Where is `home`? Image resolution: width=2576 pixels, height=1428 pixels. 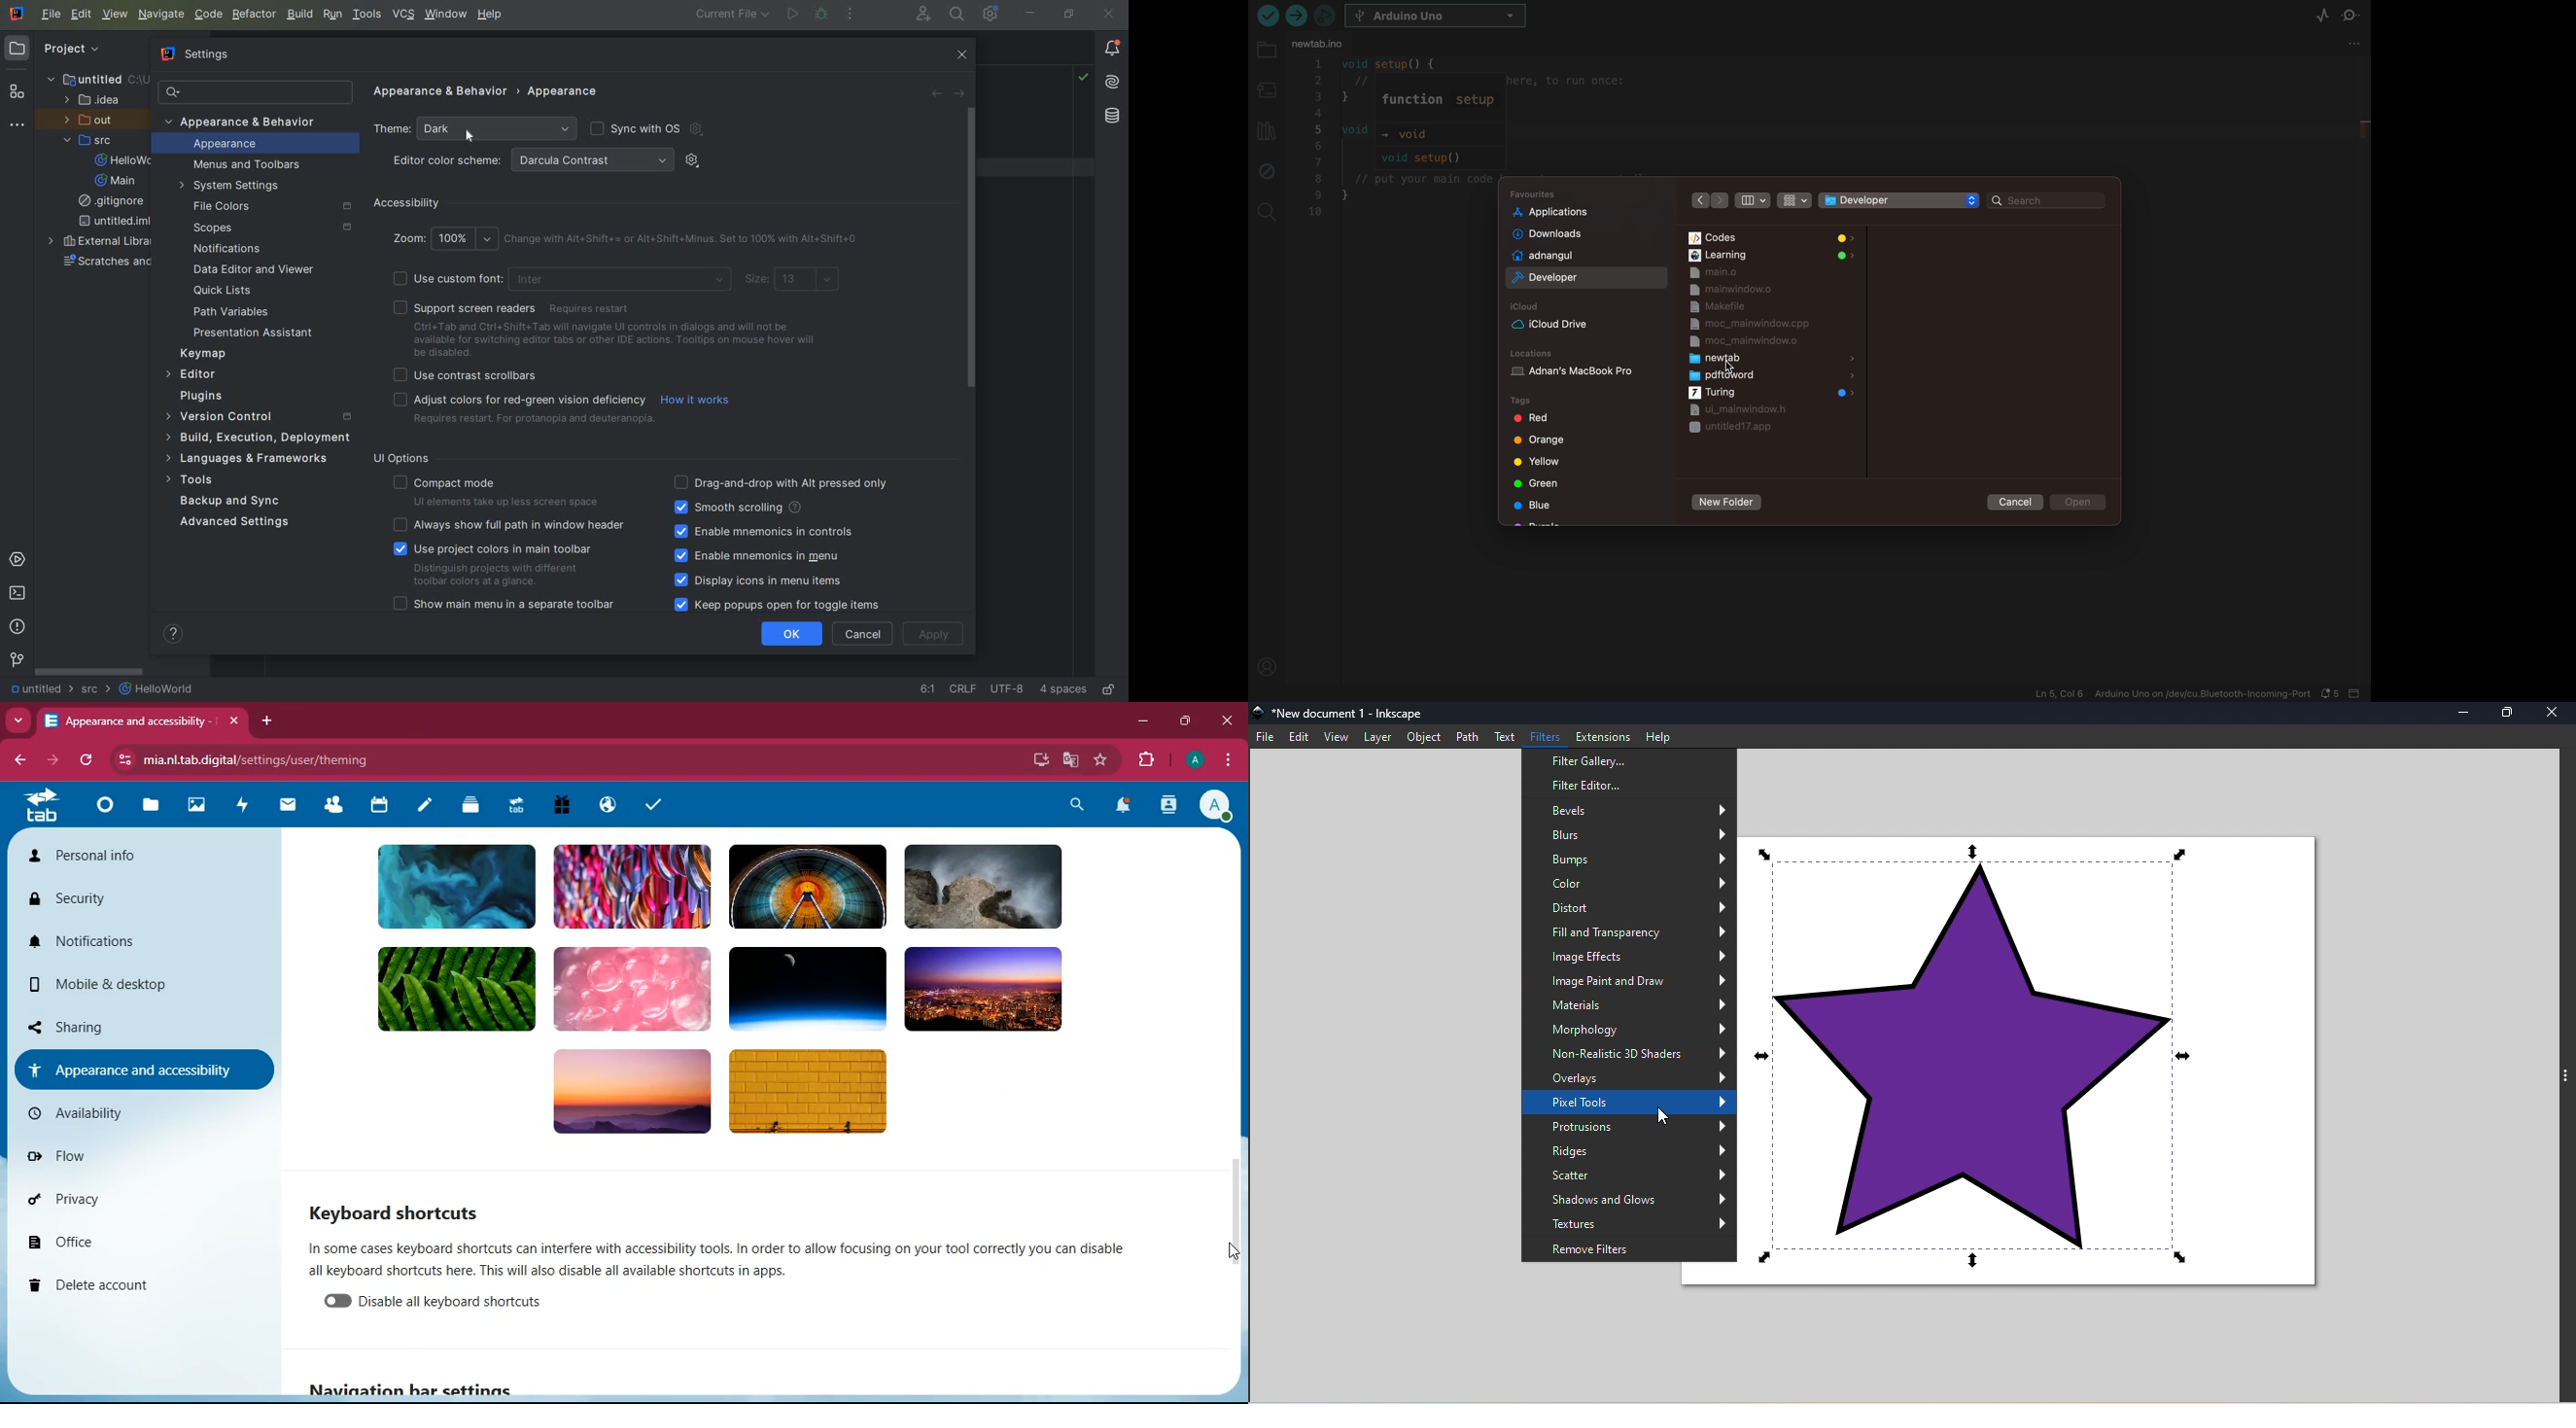 home is located at coordinates (105, 814).